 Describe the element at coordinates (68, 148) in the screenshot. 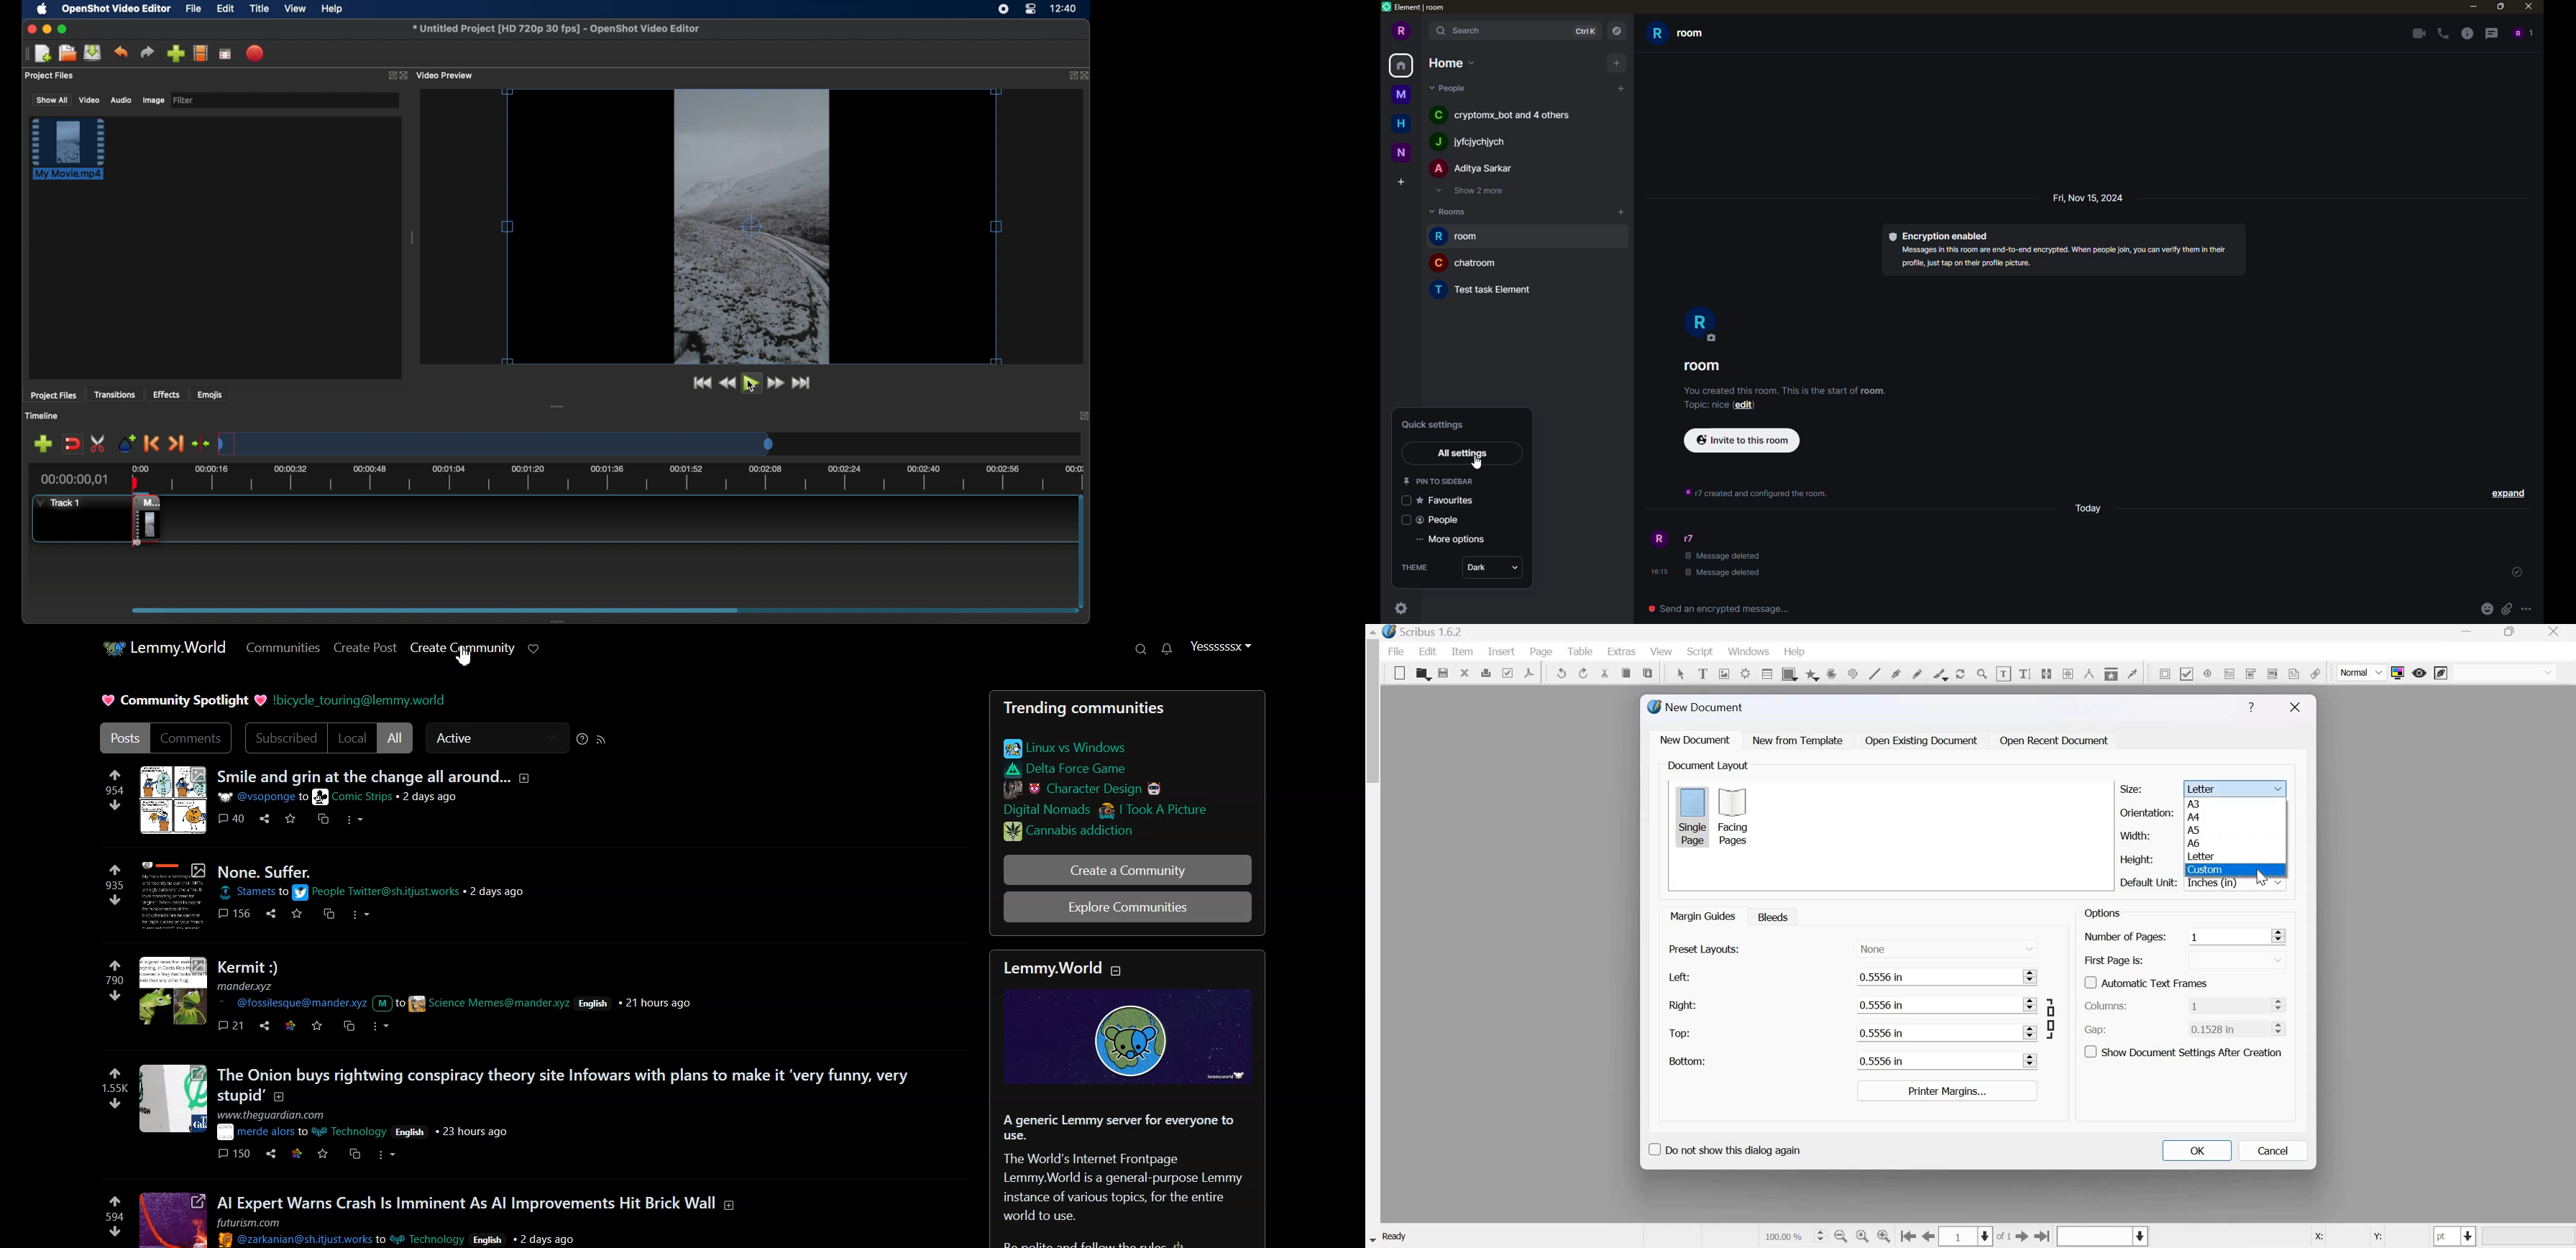

I see `file highlighted` at that location.